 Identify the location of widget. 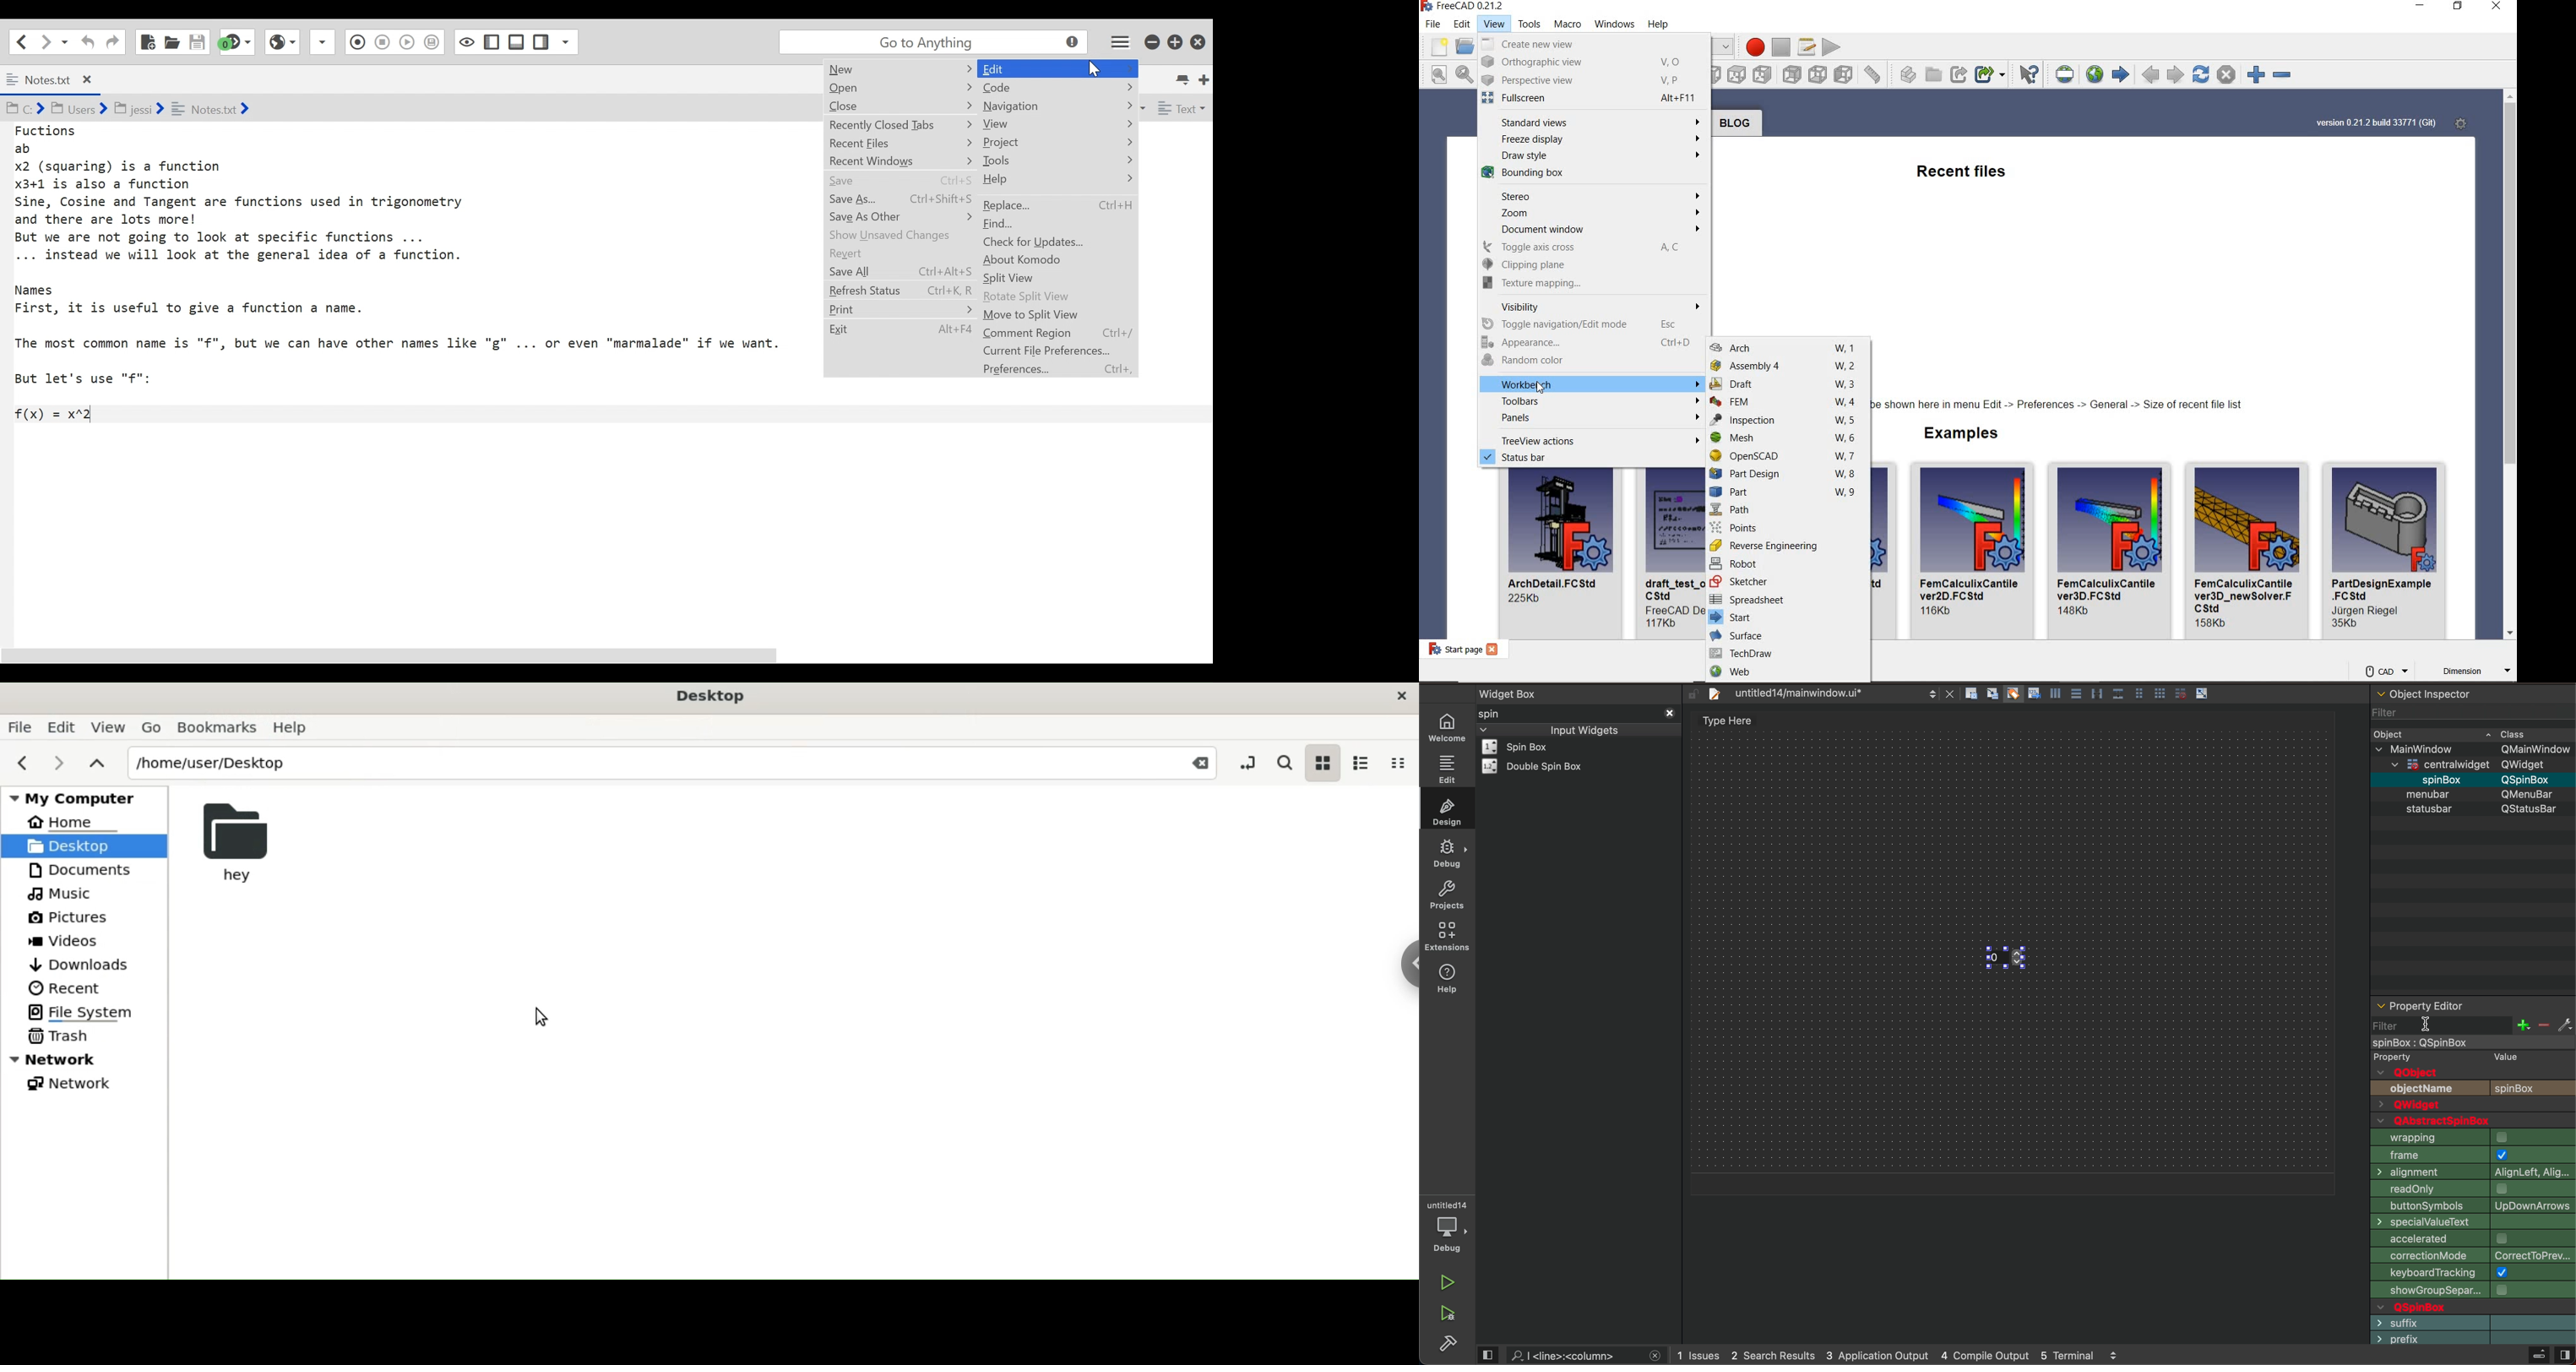
(1527, 747).